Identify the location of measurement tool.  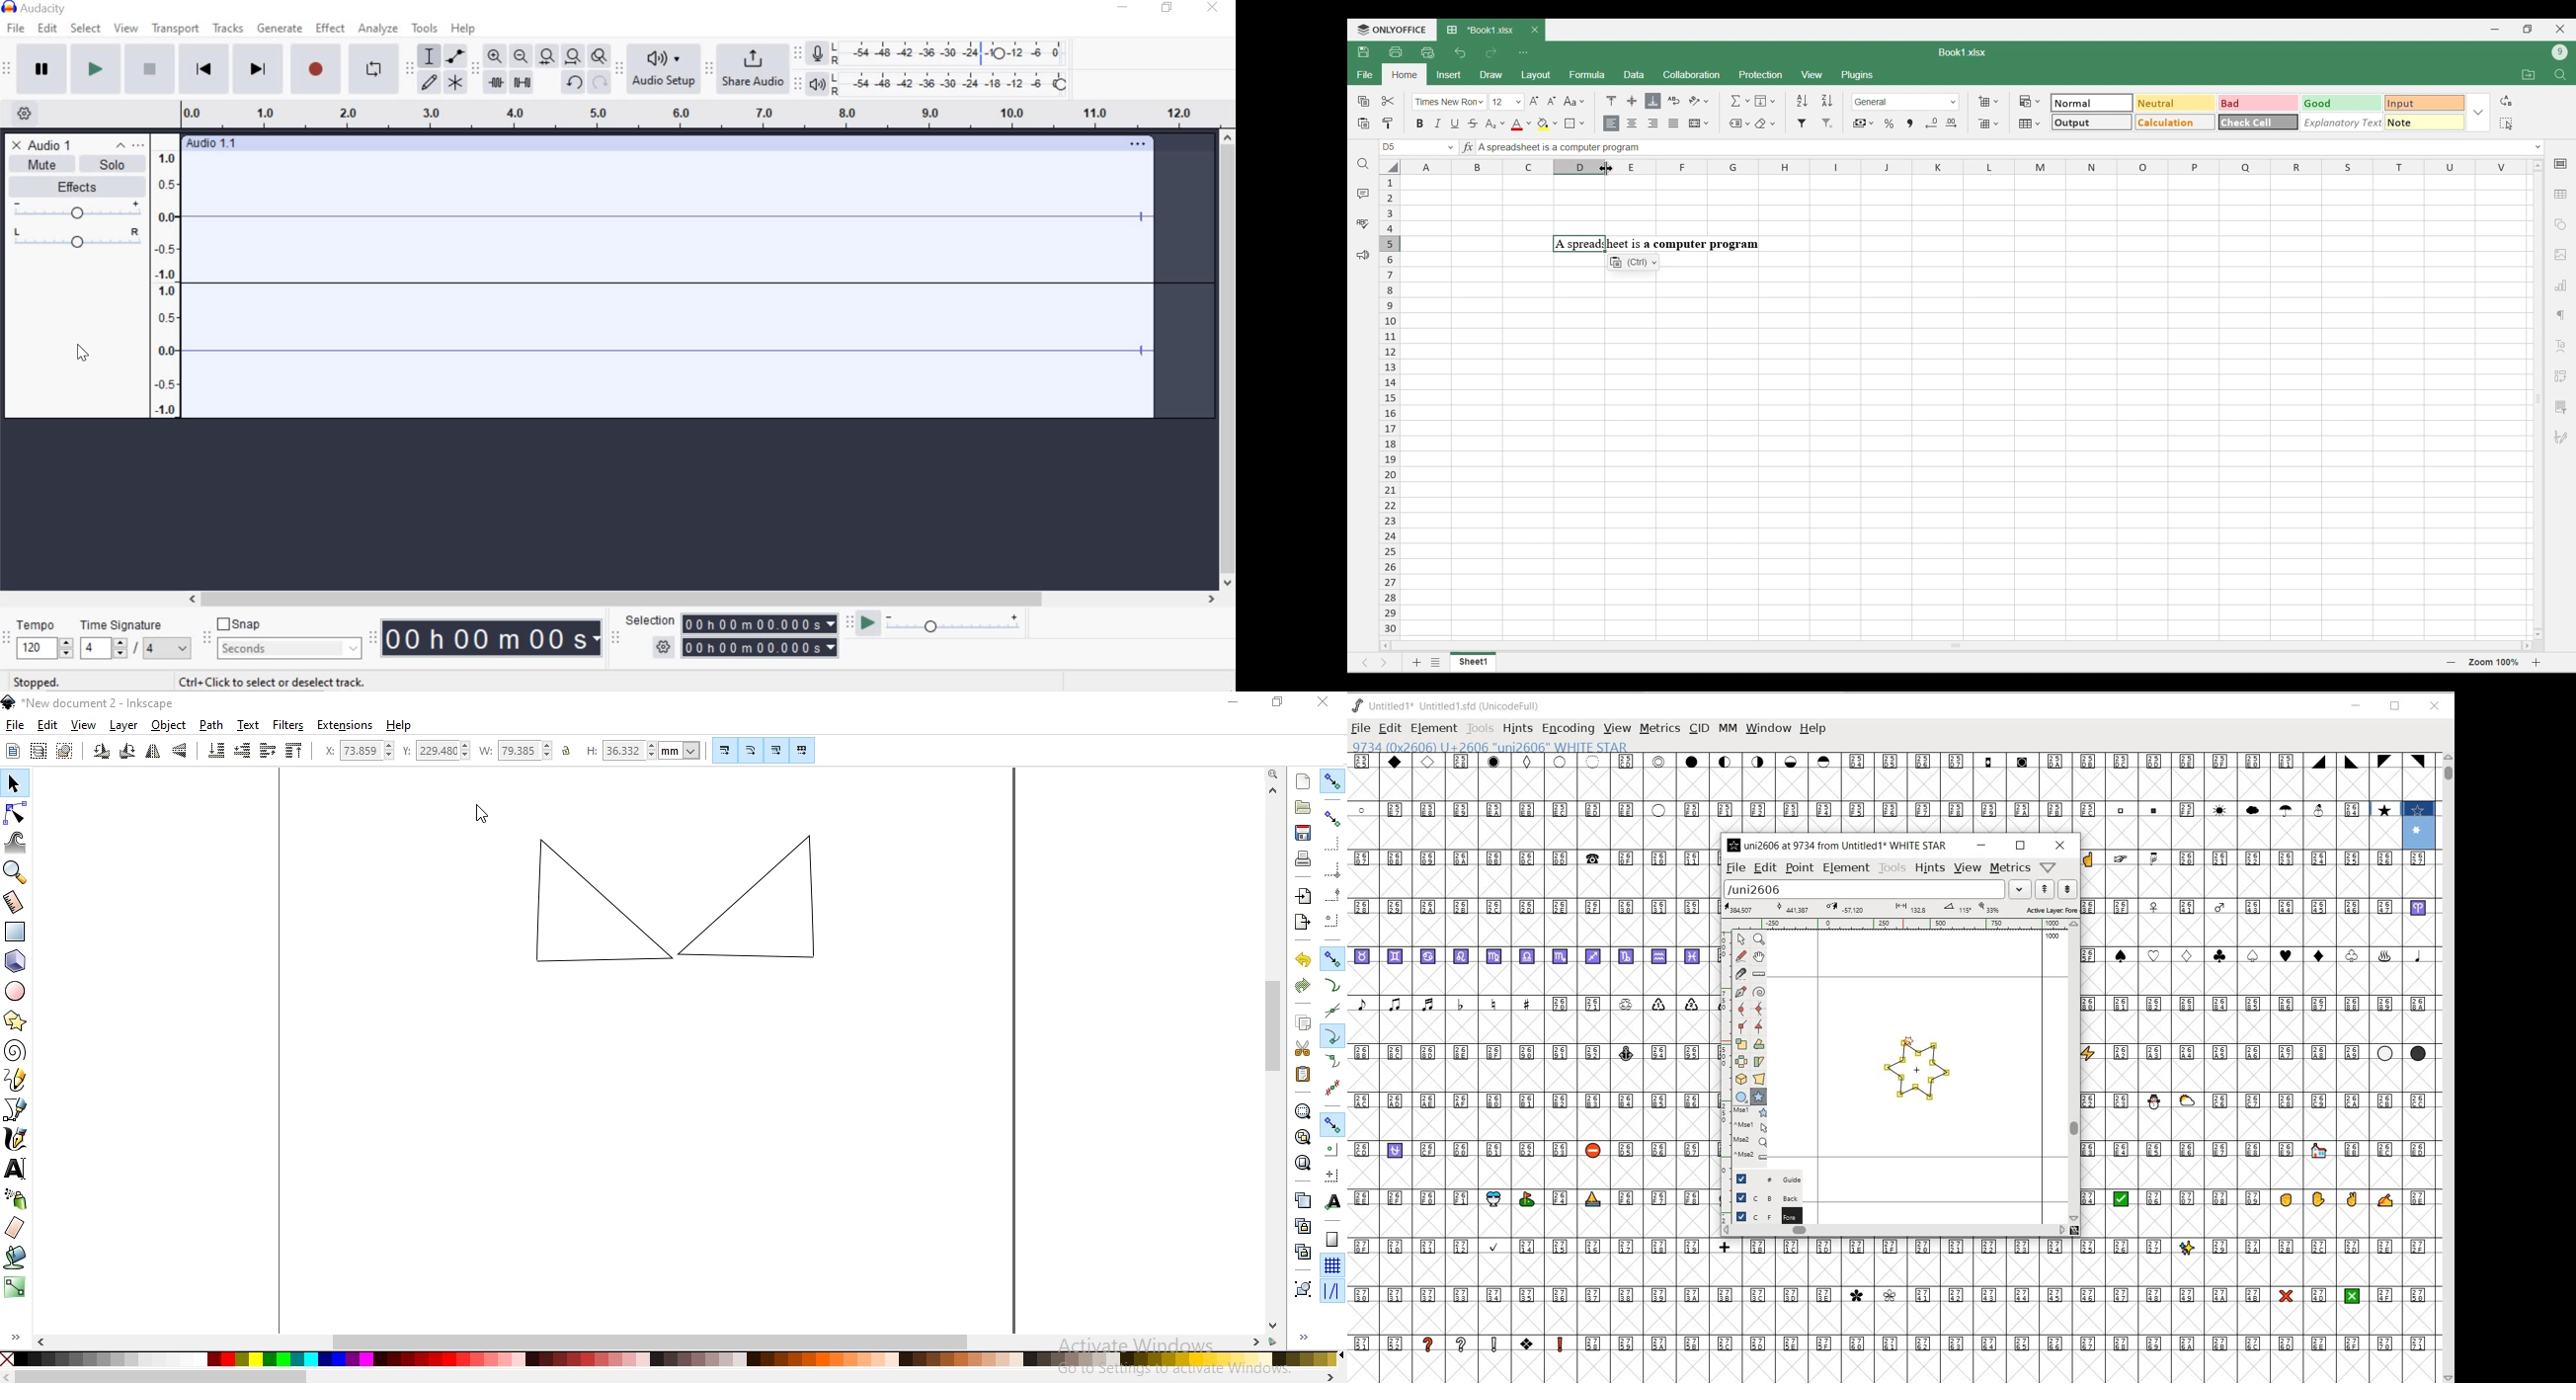
(15, 901).